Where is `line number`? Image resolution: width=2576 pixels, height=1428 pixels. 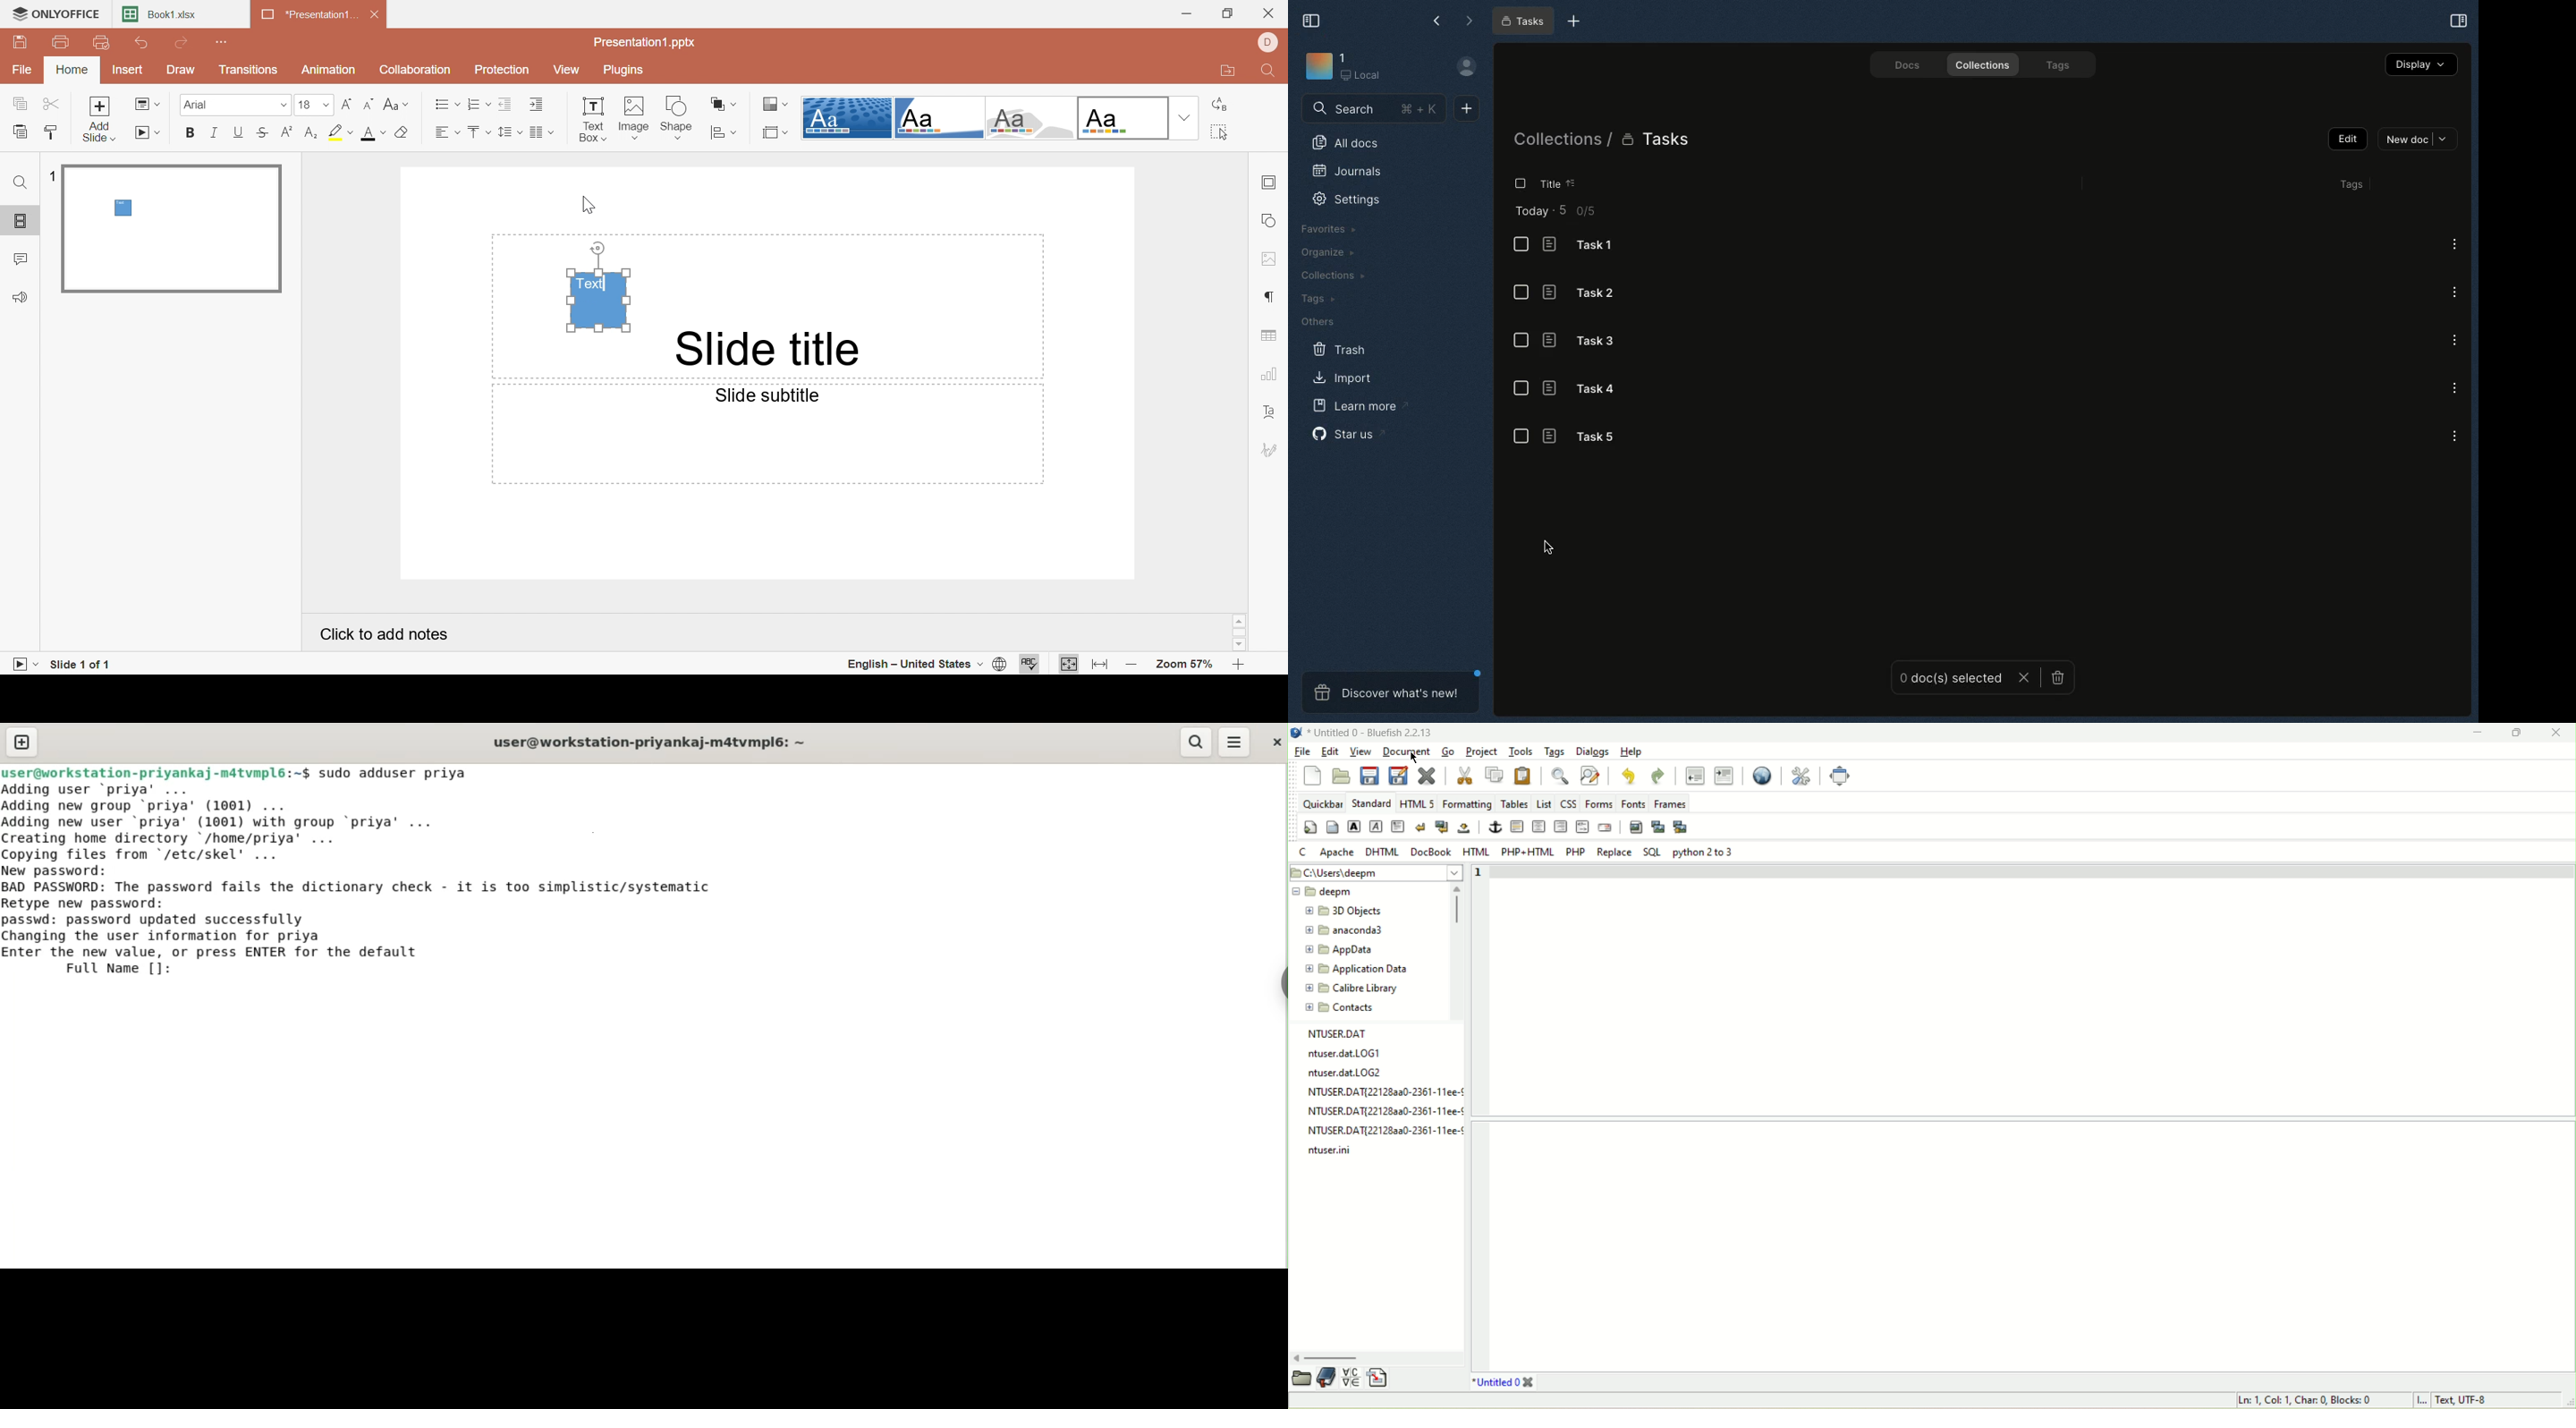 line number is located at coordinates (1479, 1115).